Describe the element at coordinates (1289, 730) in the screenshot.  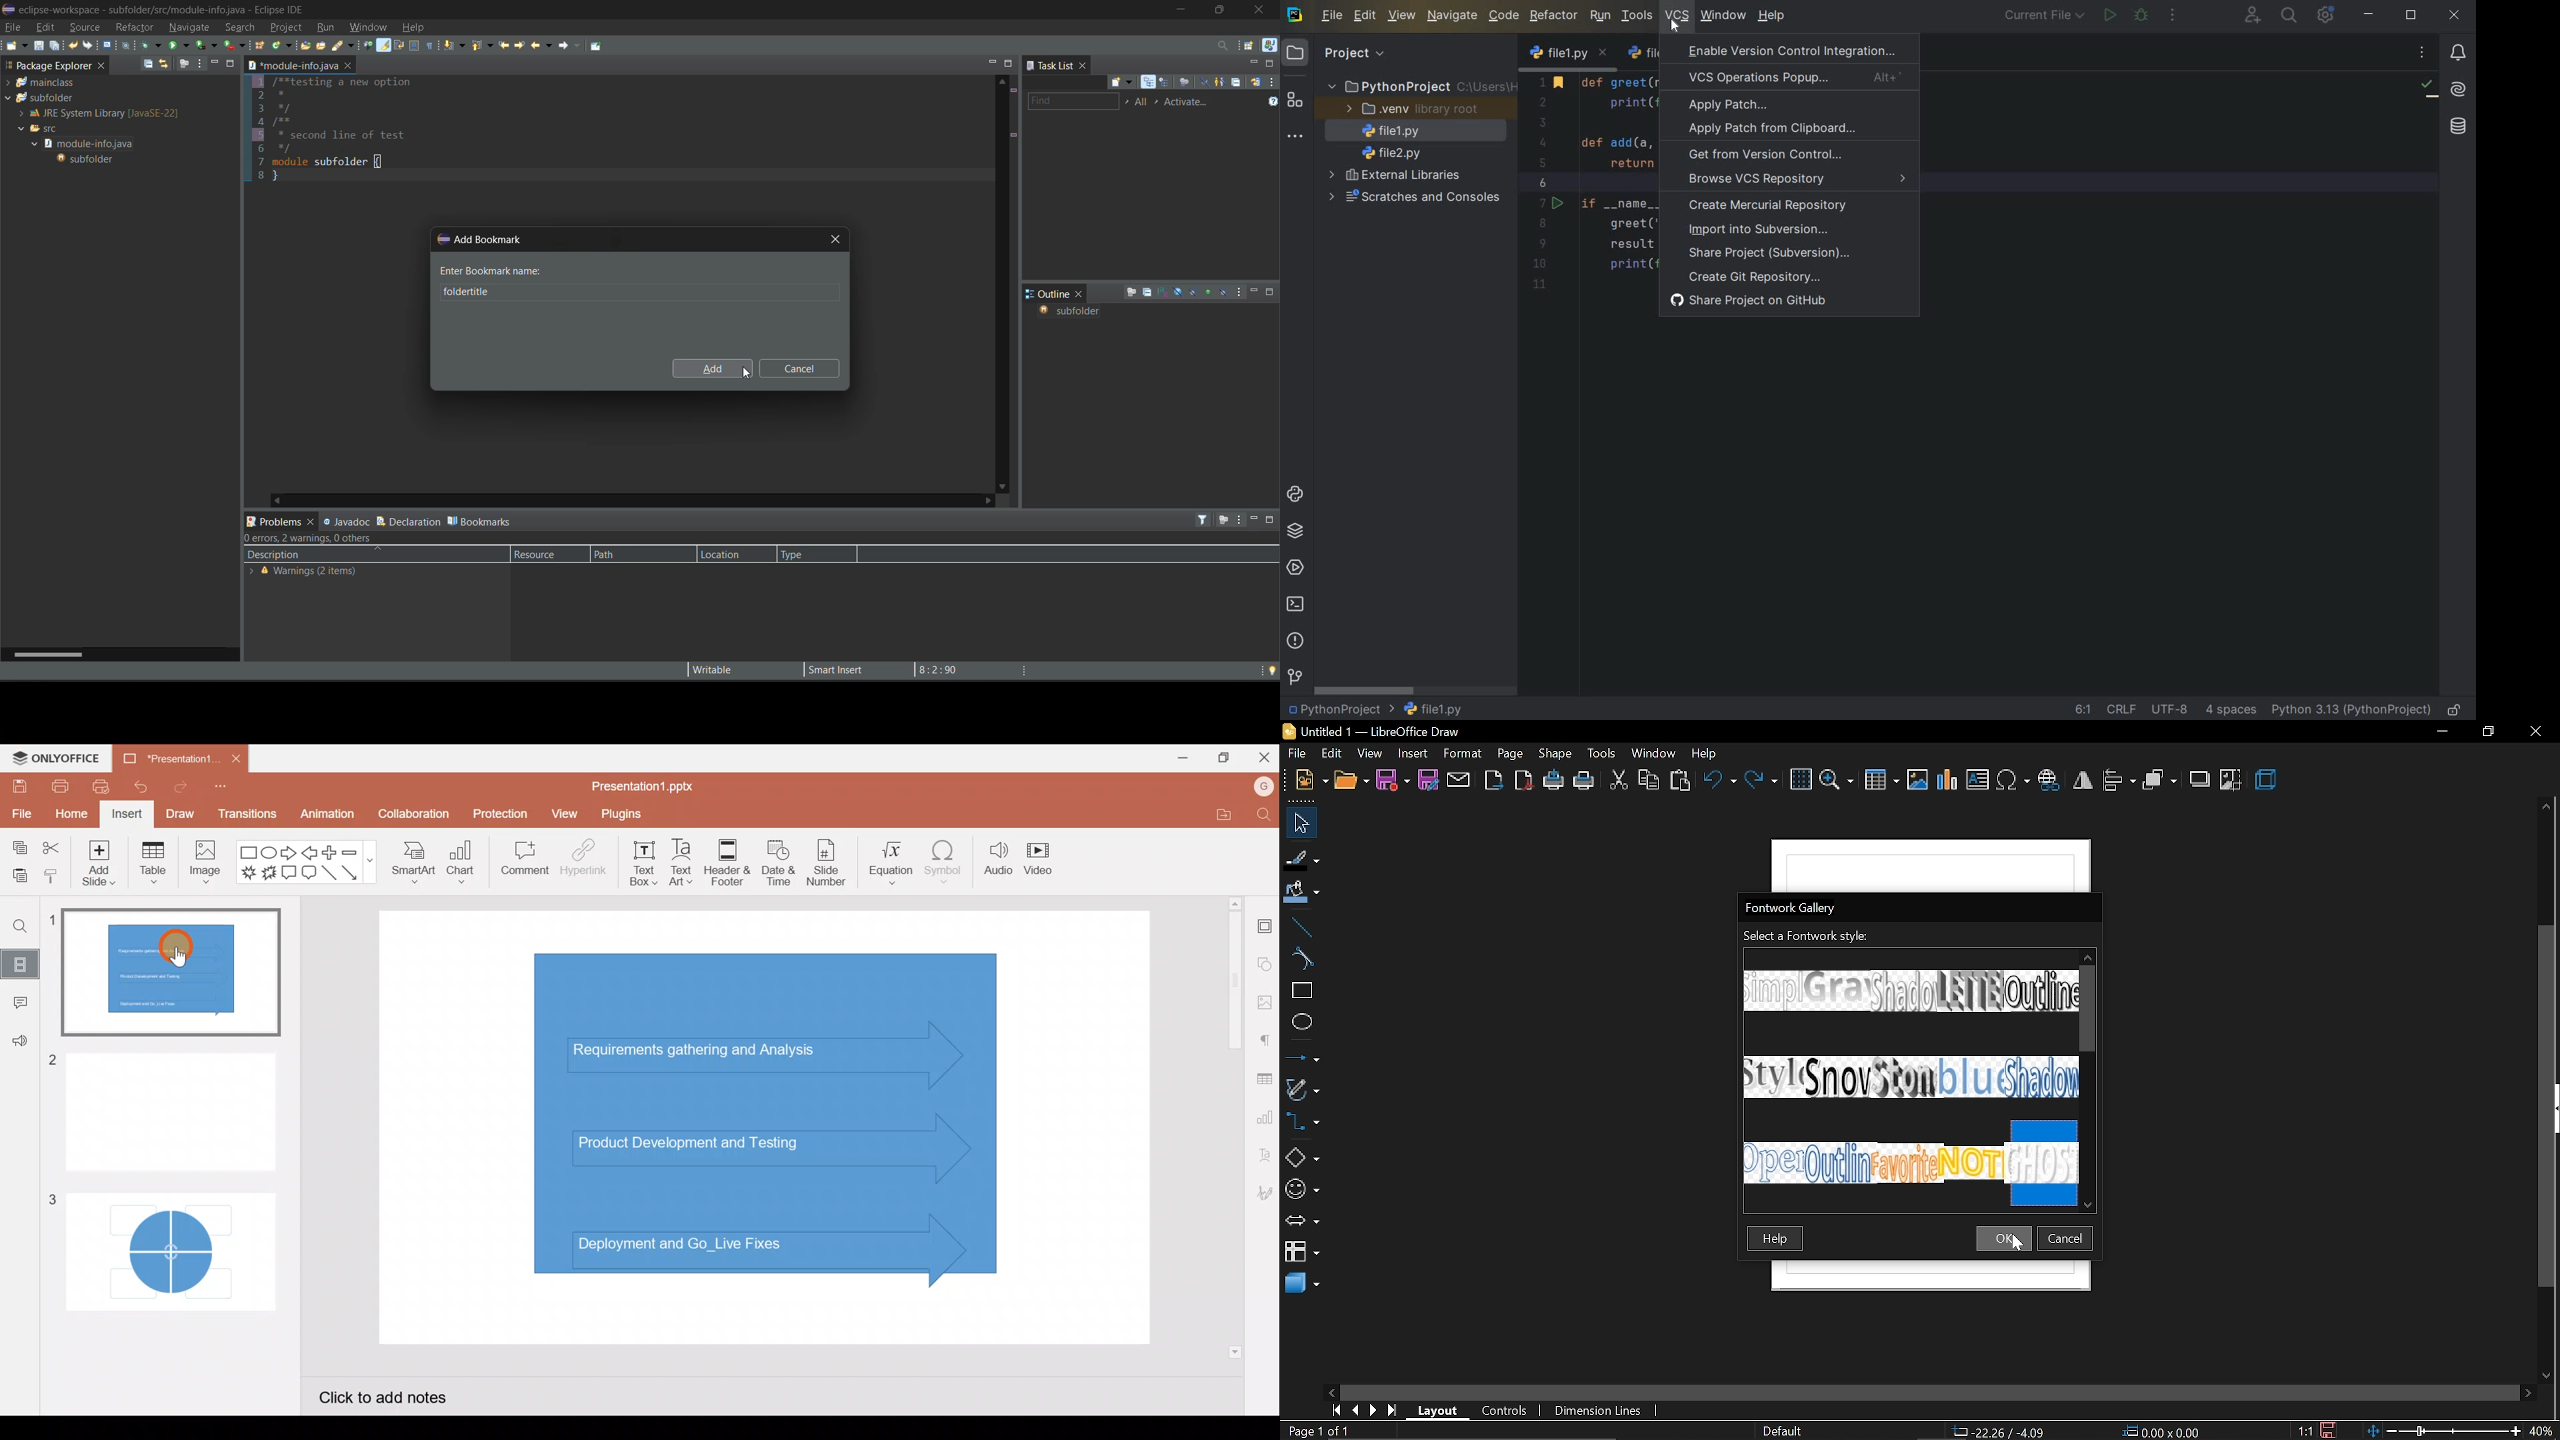
I see `libreoffice draw logo` at that location.